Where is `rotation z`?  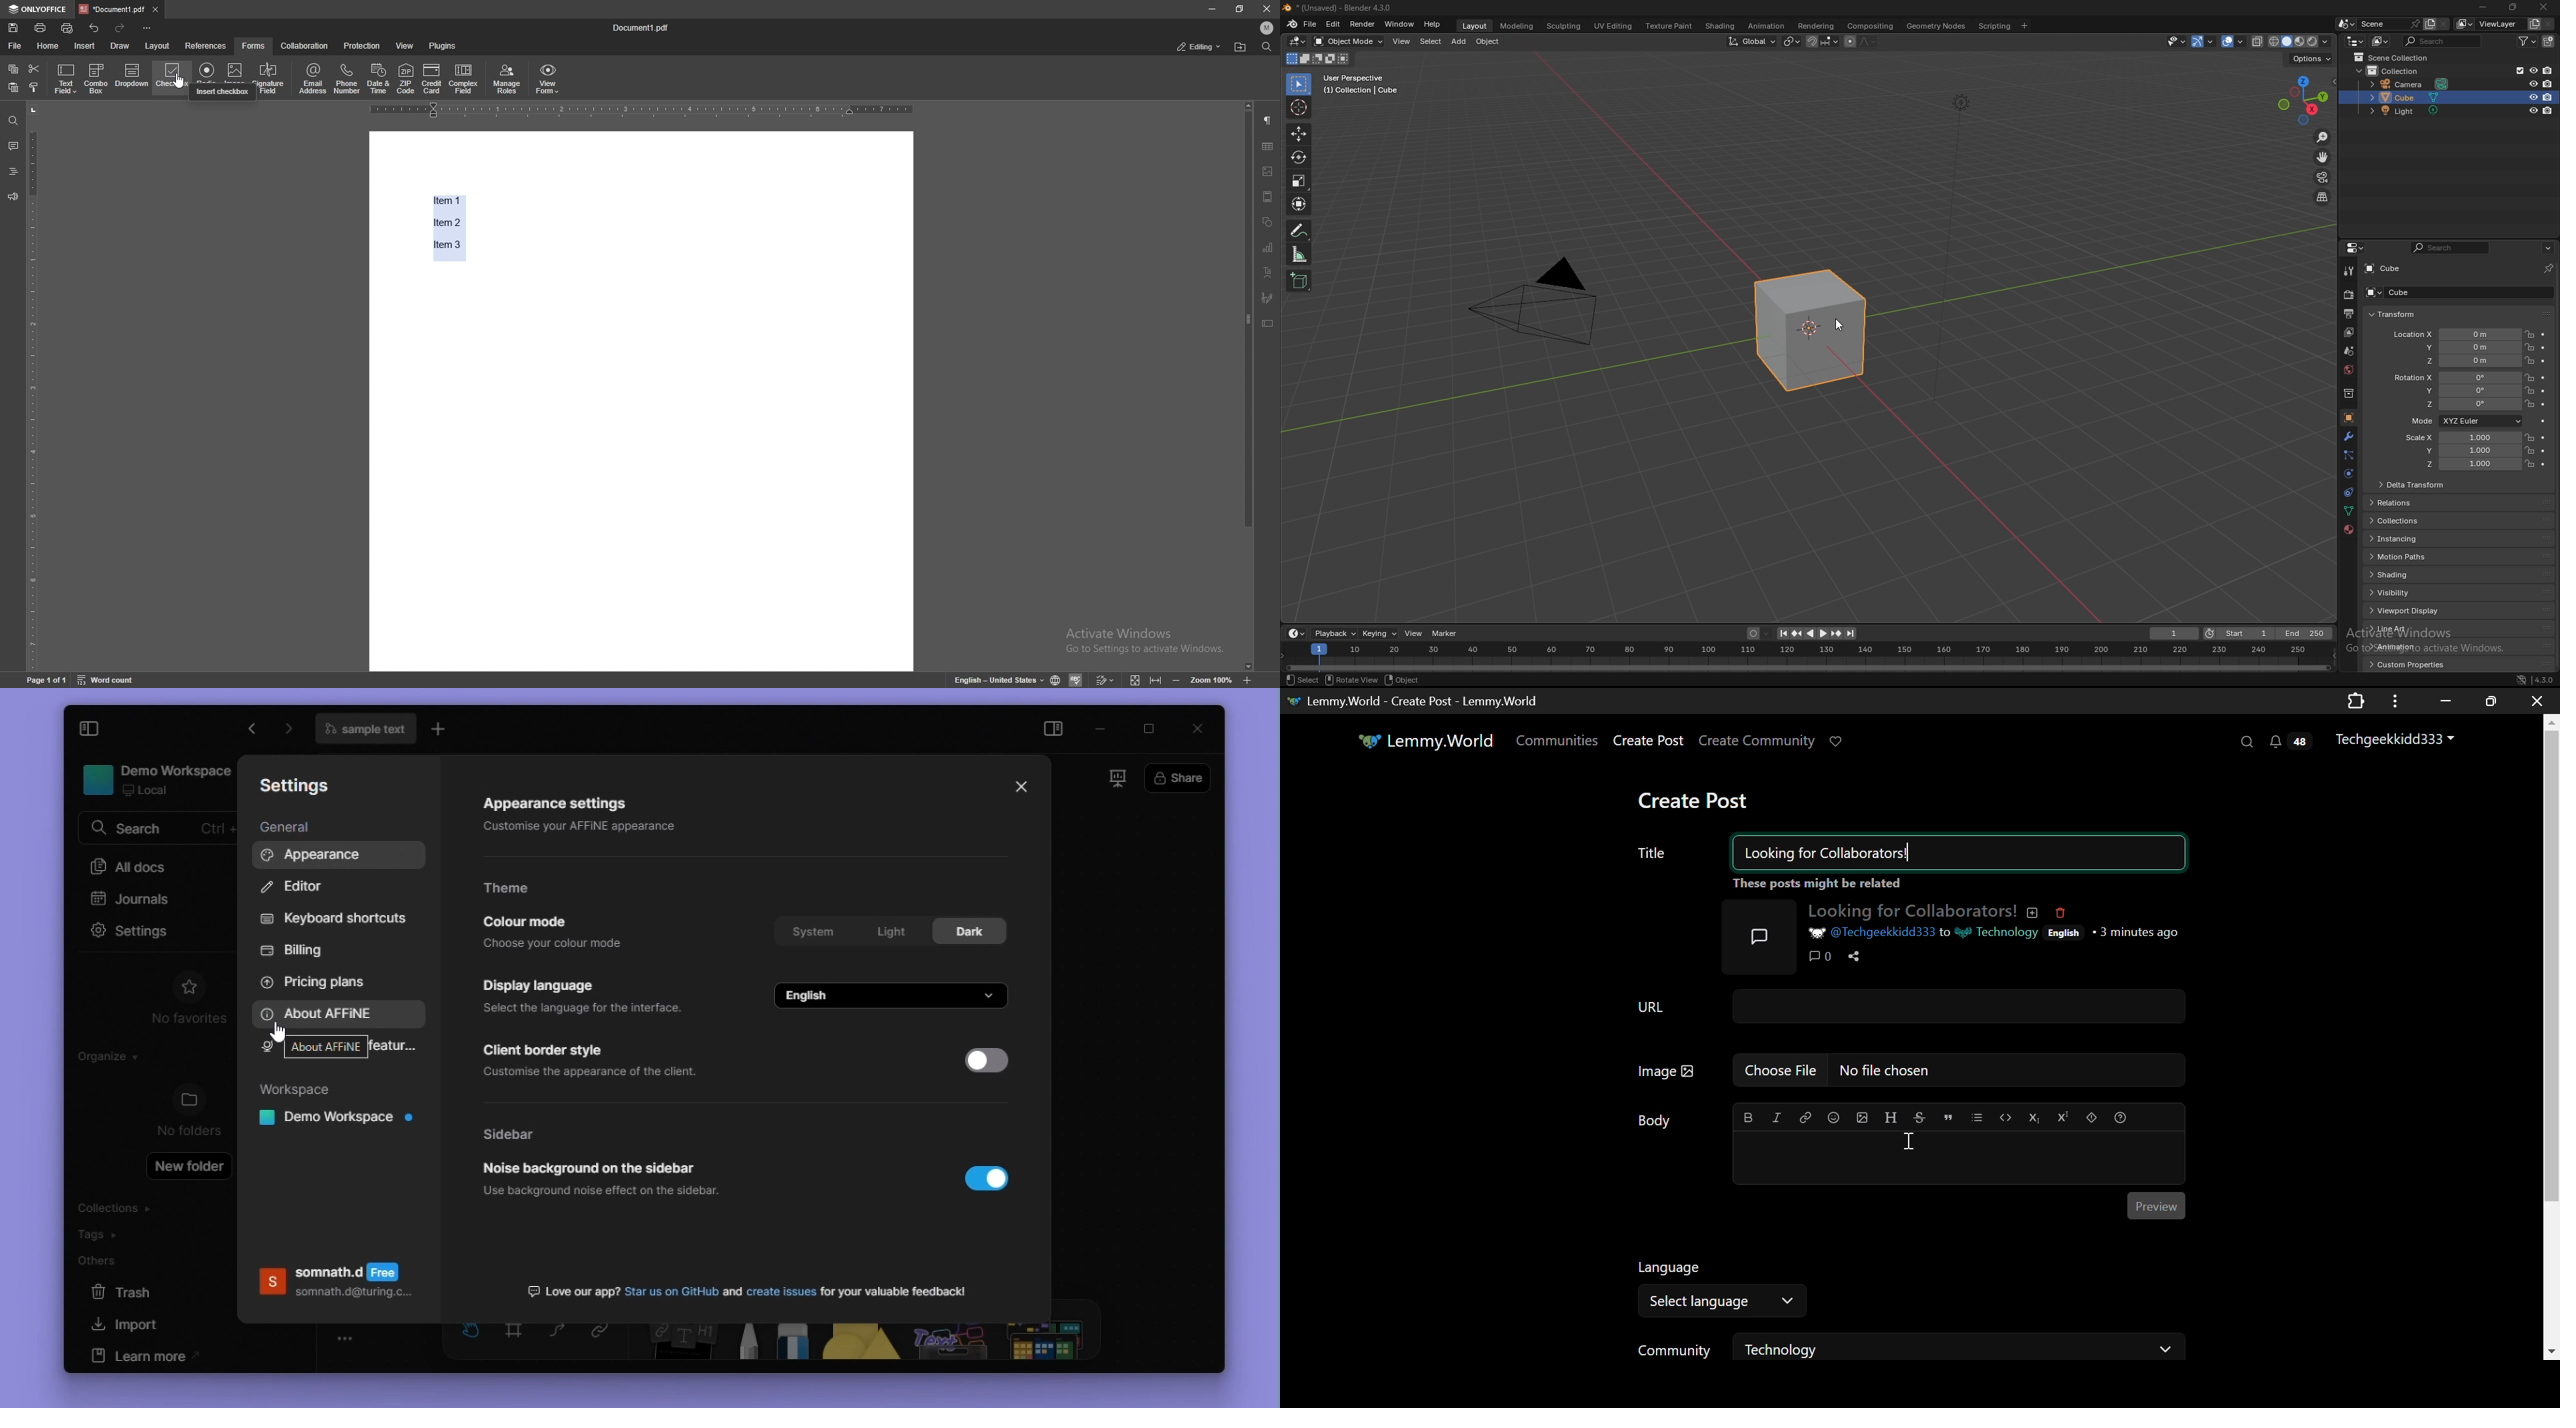 rotation z is located at coordinates (2455, 404).